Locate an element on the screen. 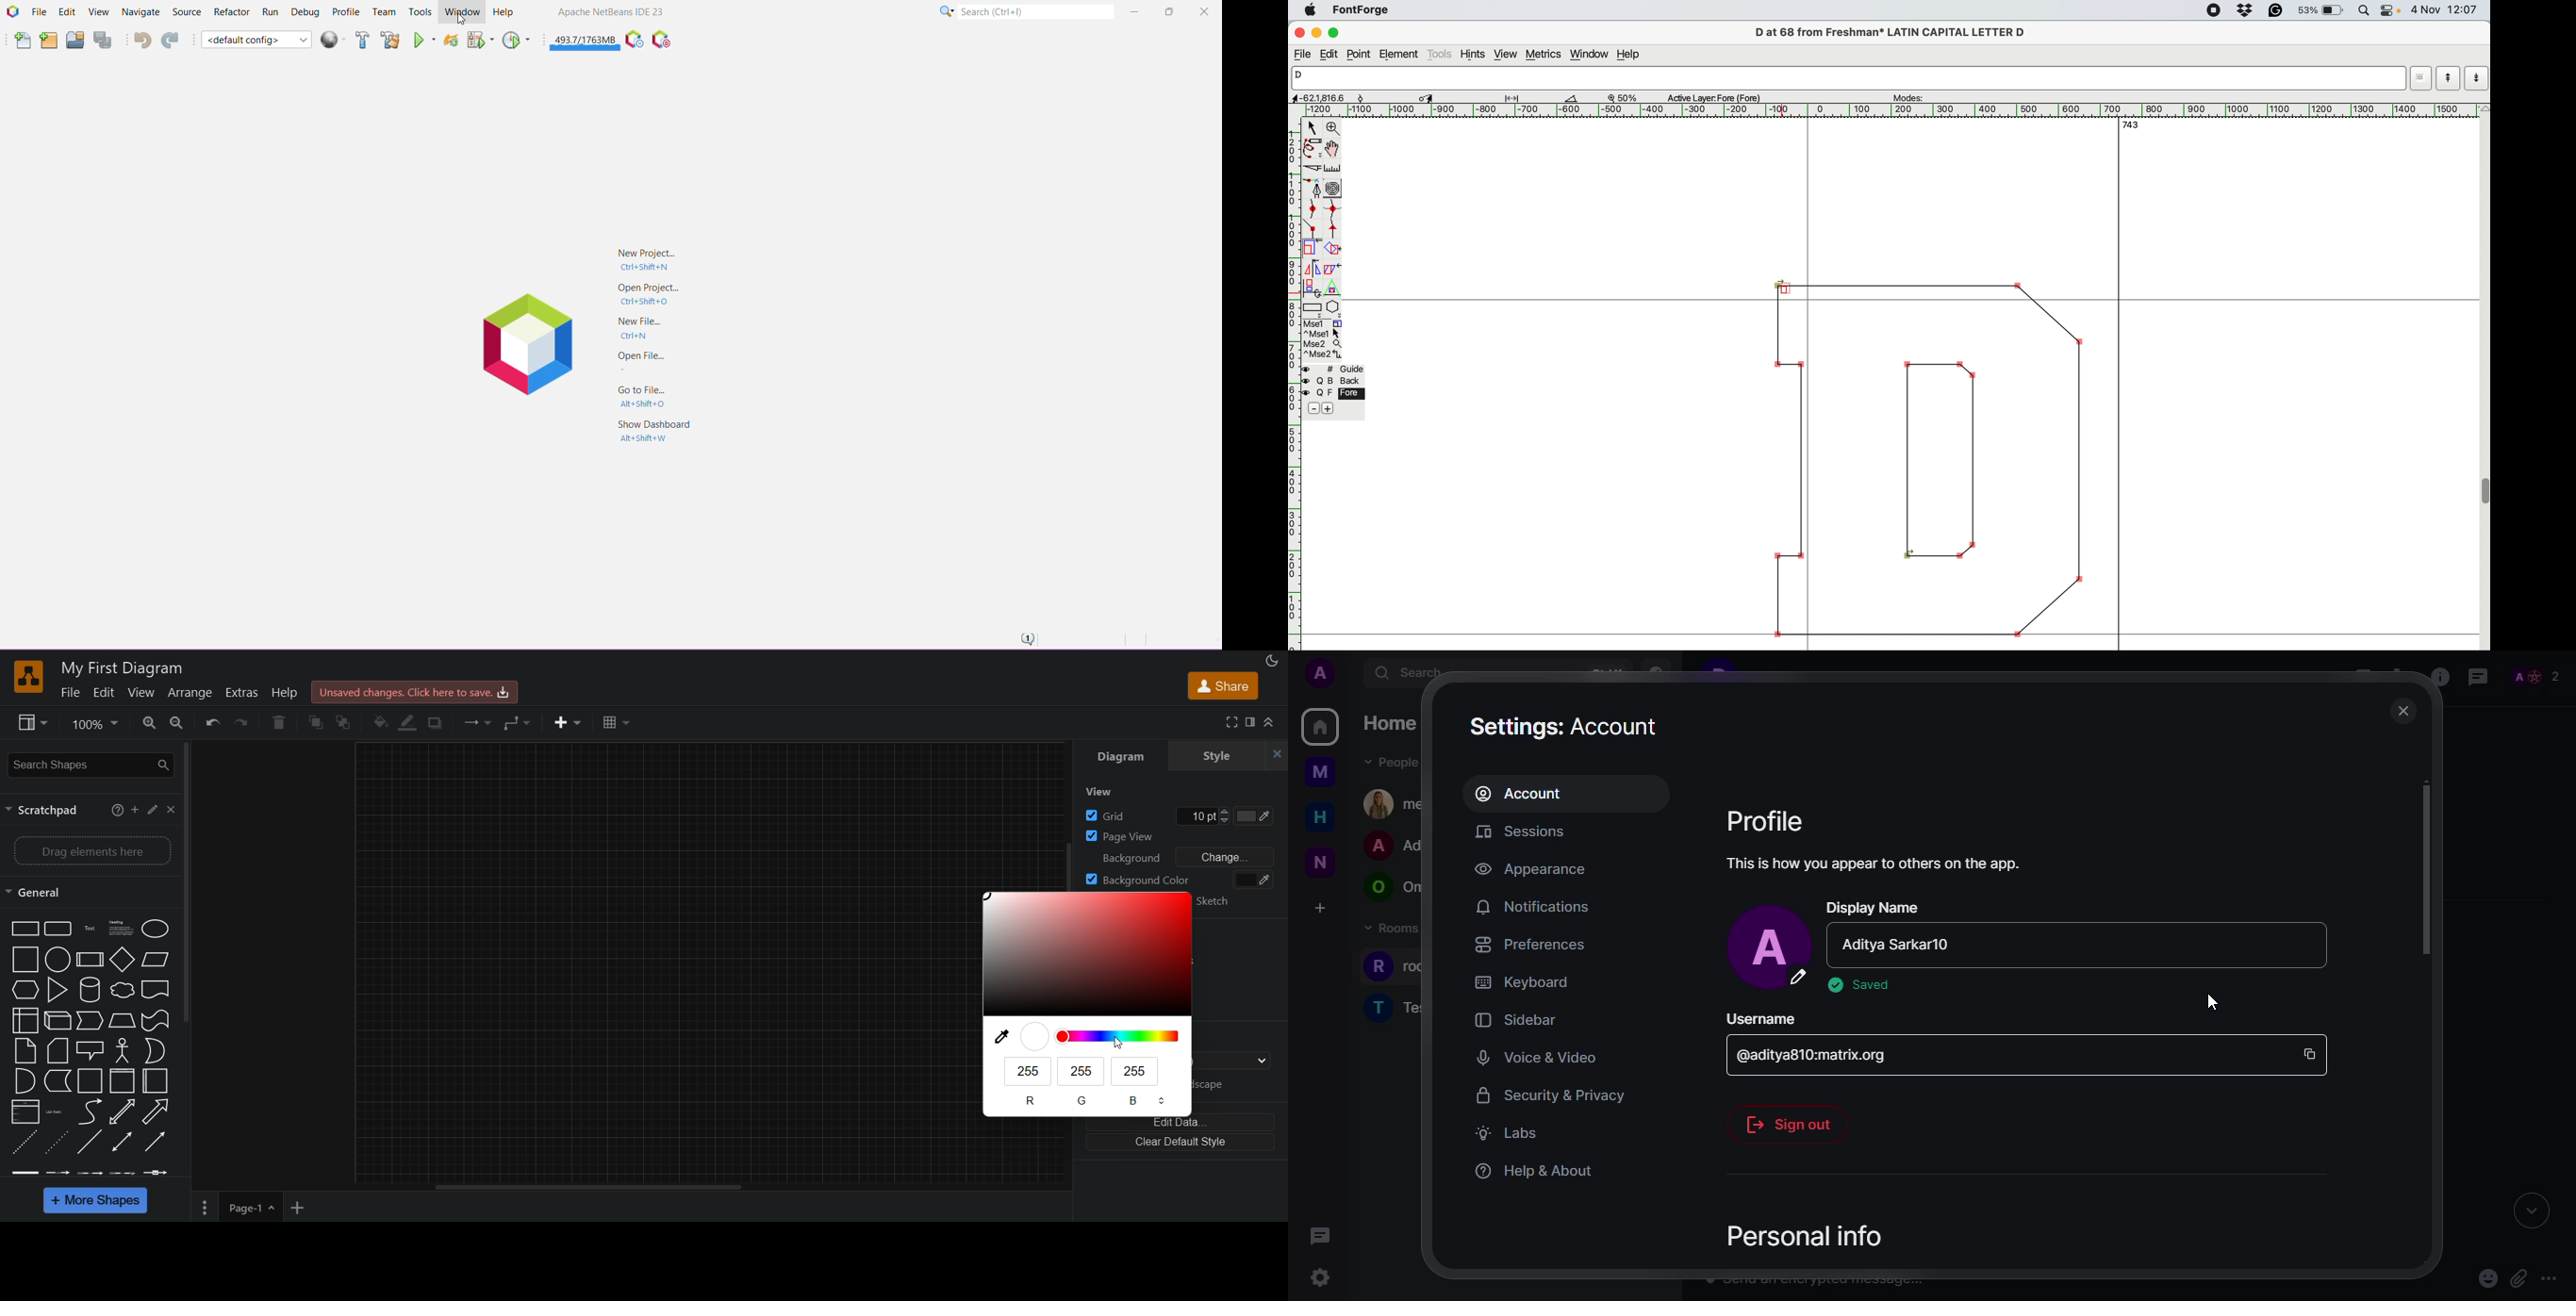 The height and width of the screenshot is (1316, 2576). metrics is located at coordinates (1545, 55).